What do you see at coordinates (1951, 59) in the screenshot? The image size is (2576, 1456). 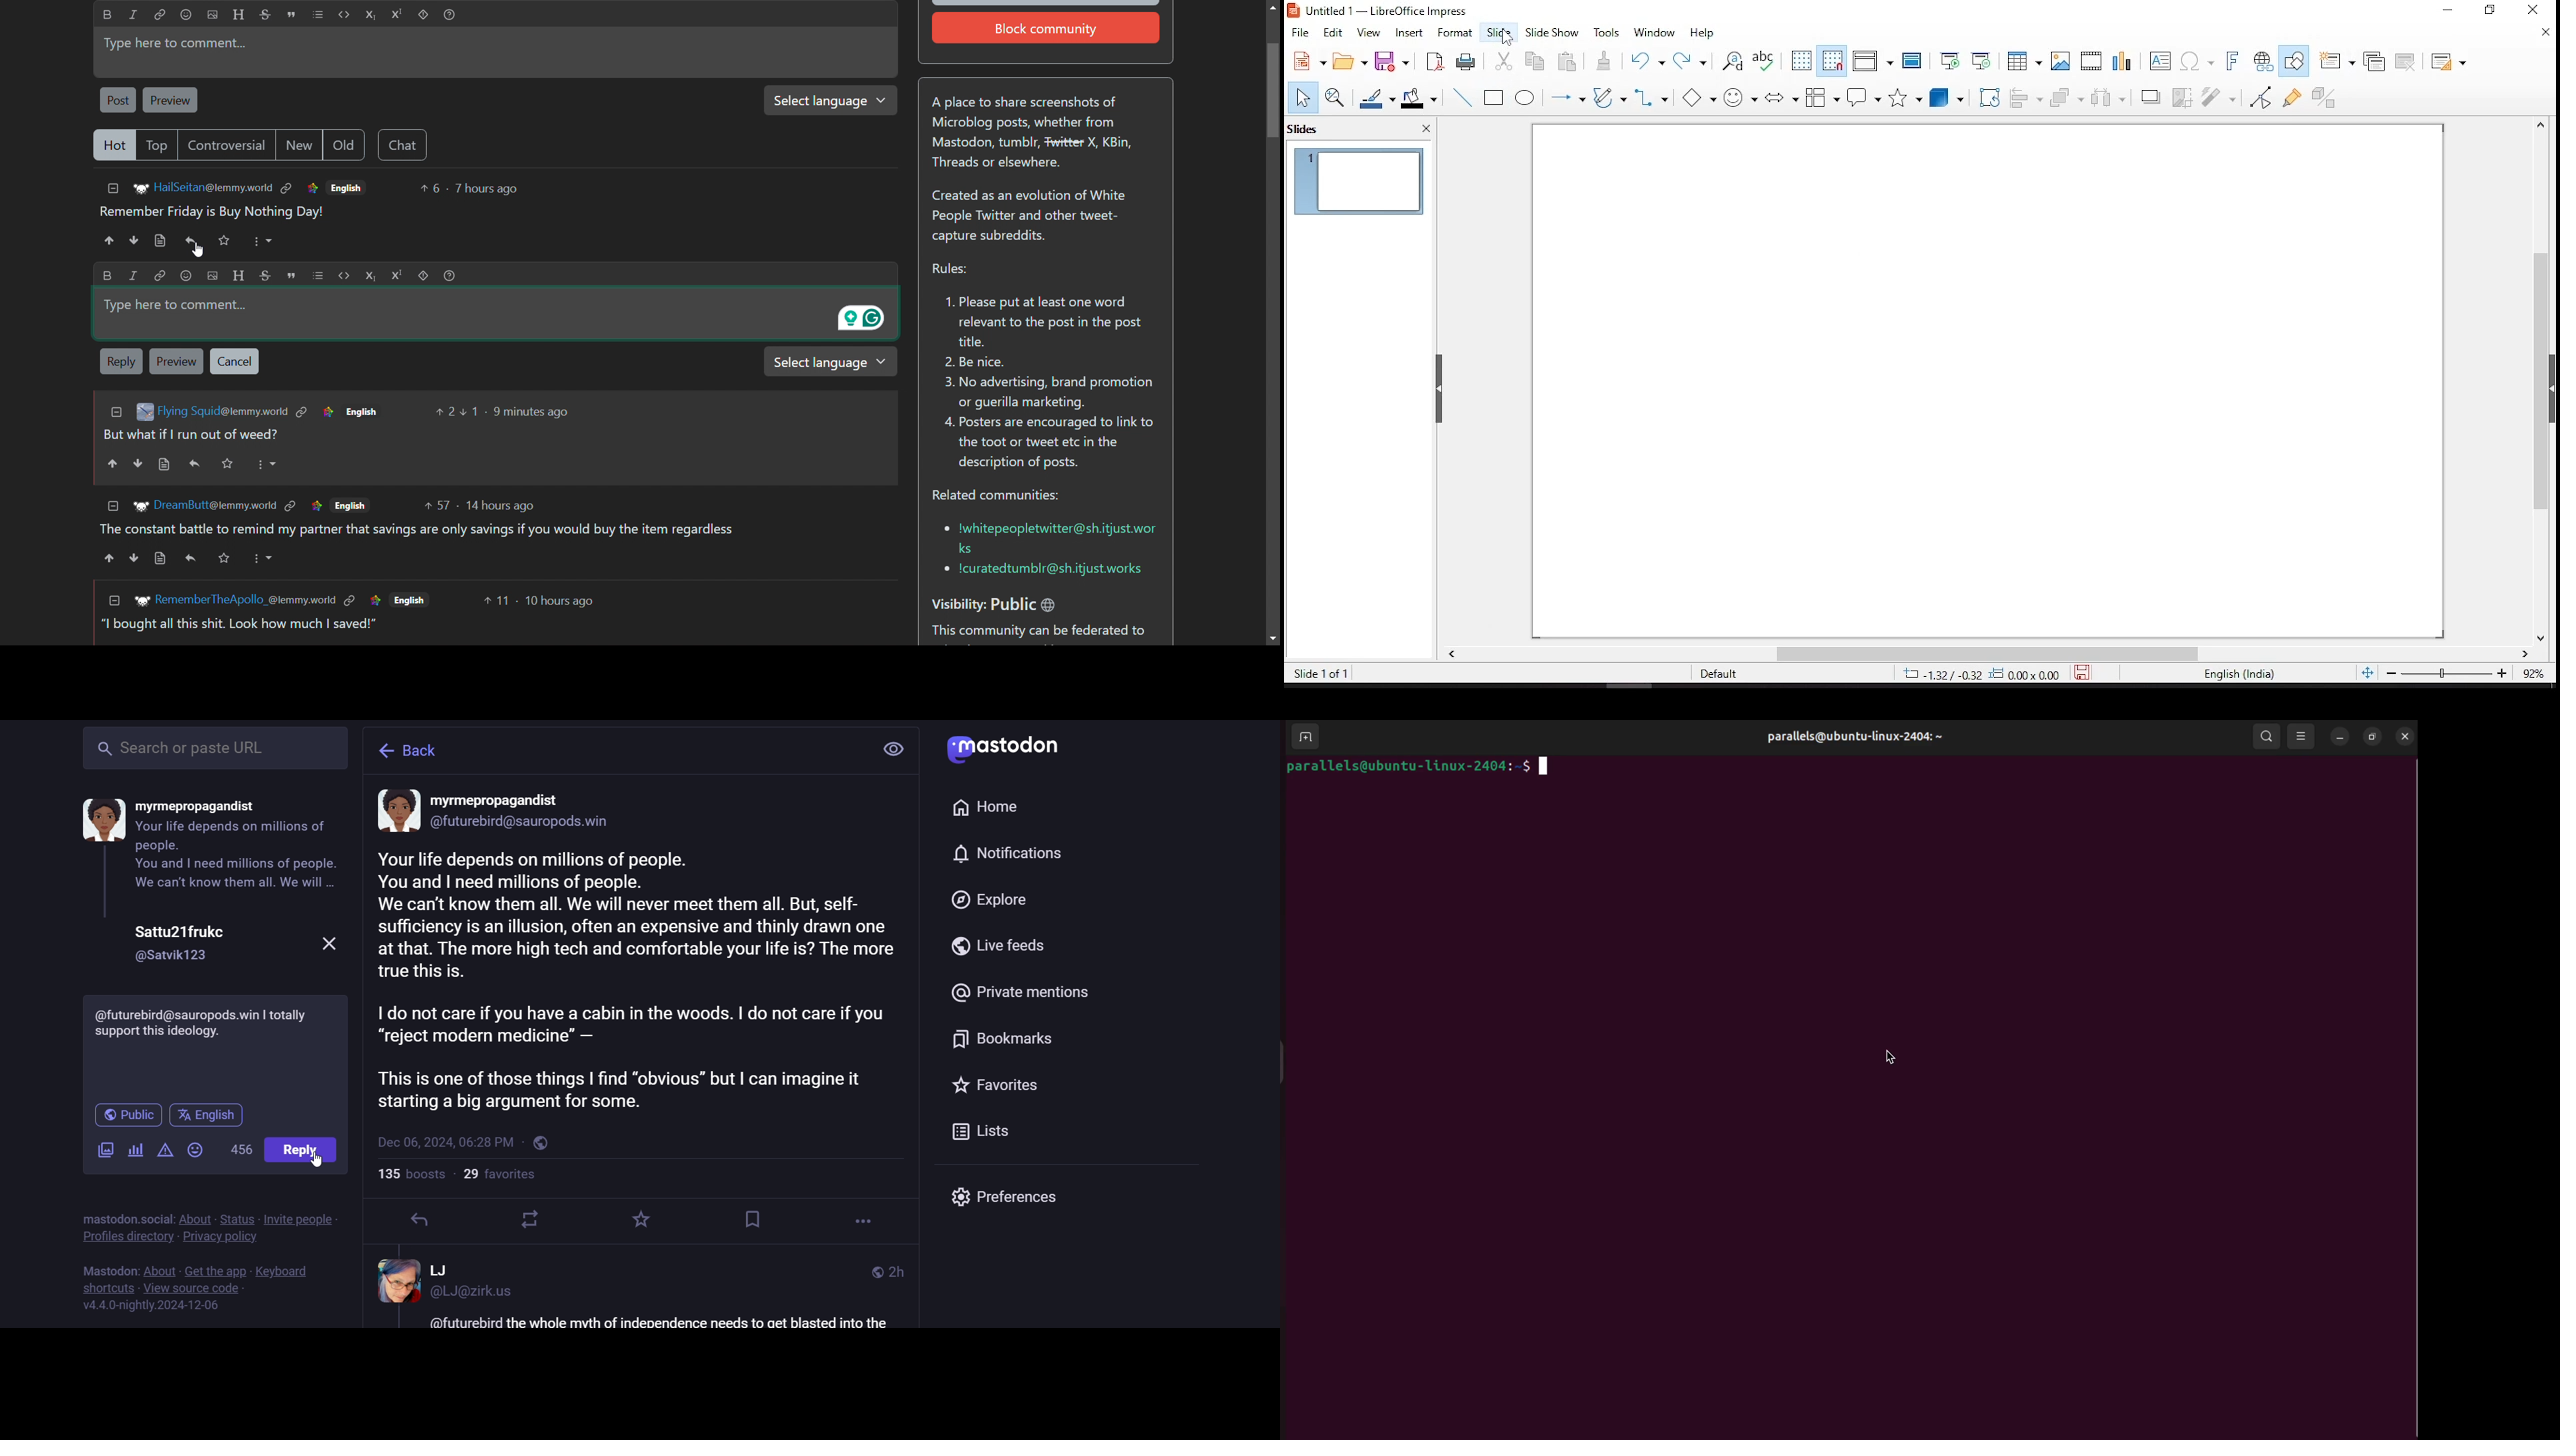 I see `start from first slide` at bounding box center [1951, 59].